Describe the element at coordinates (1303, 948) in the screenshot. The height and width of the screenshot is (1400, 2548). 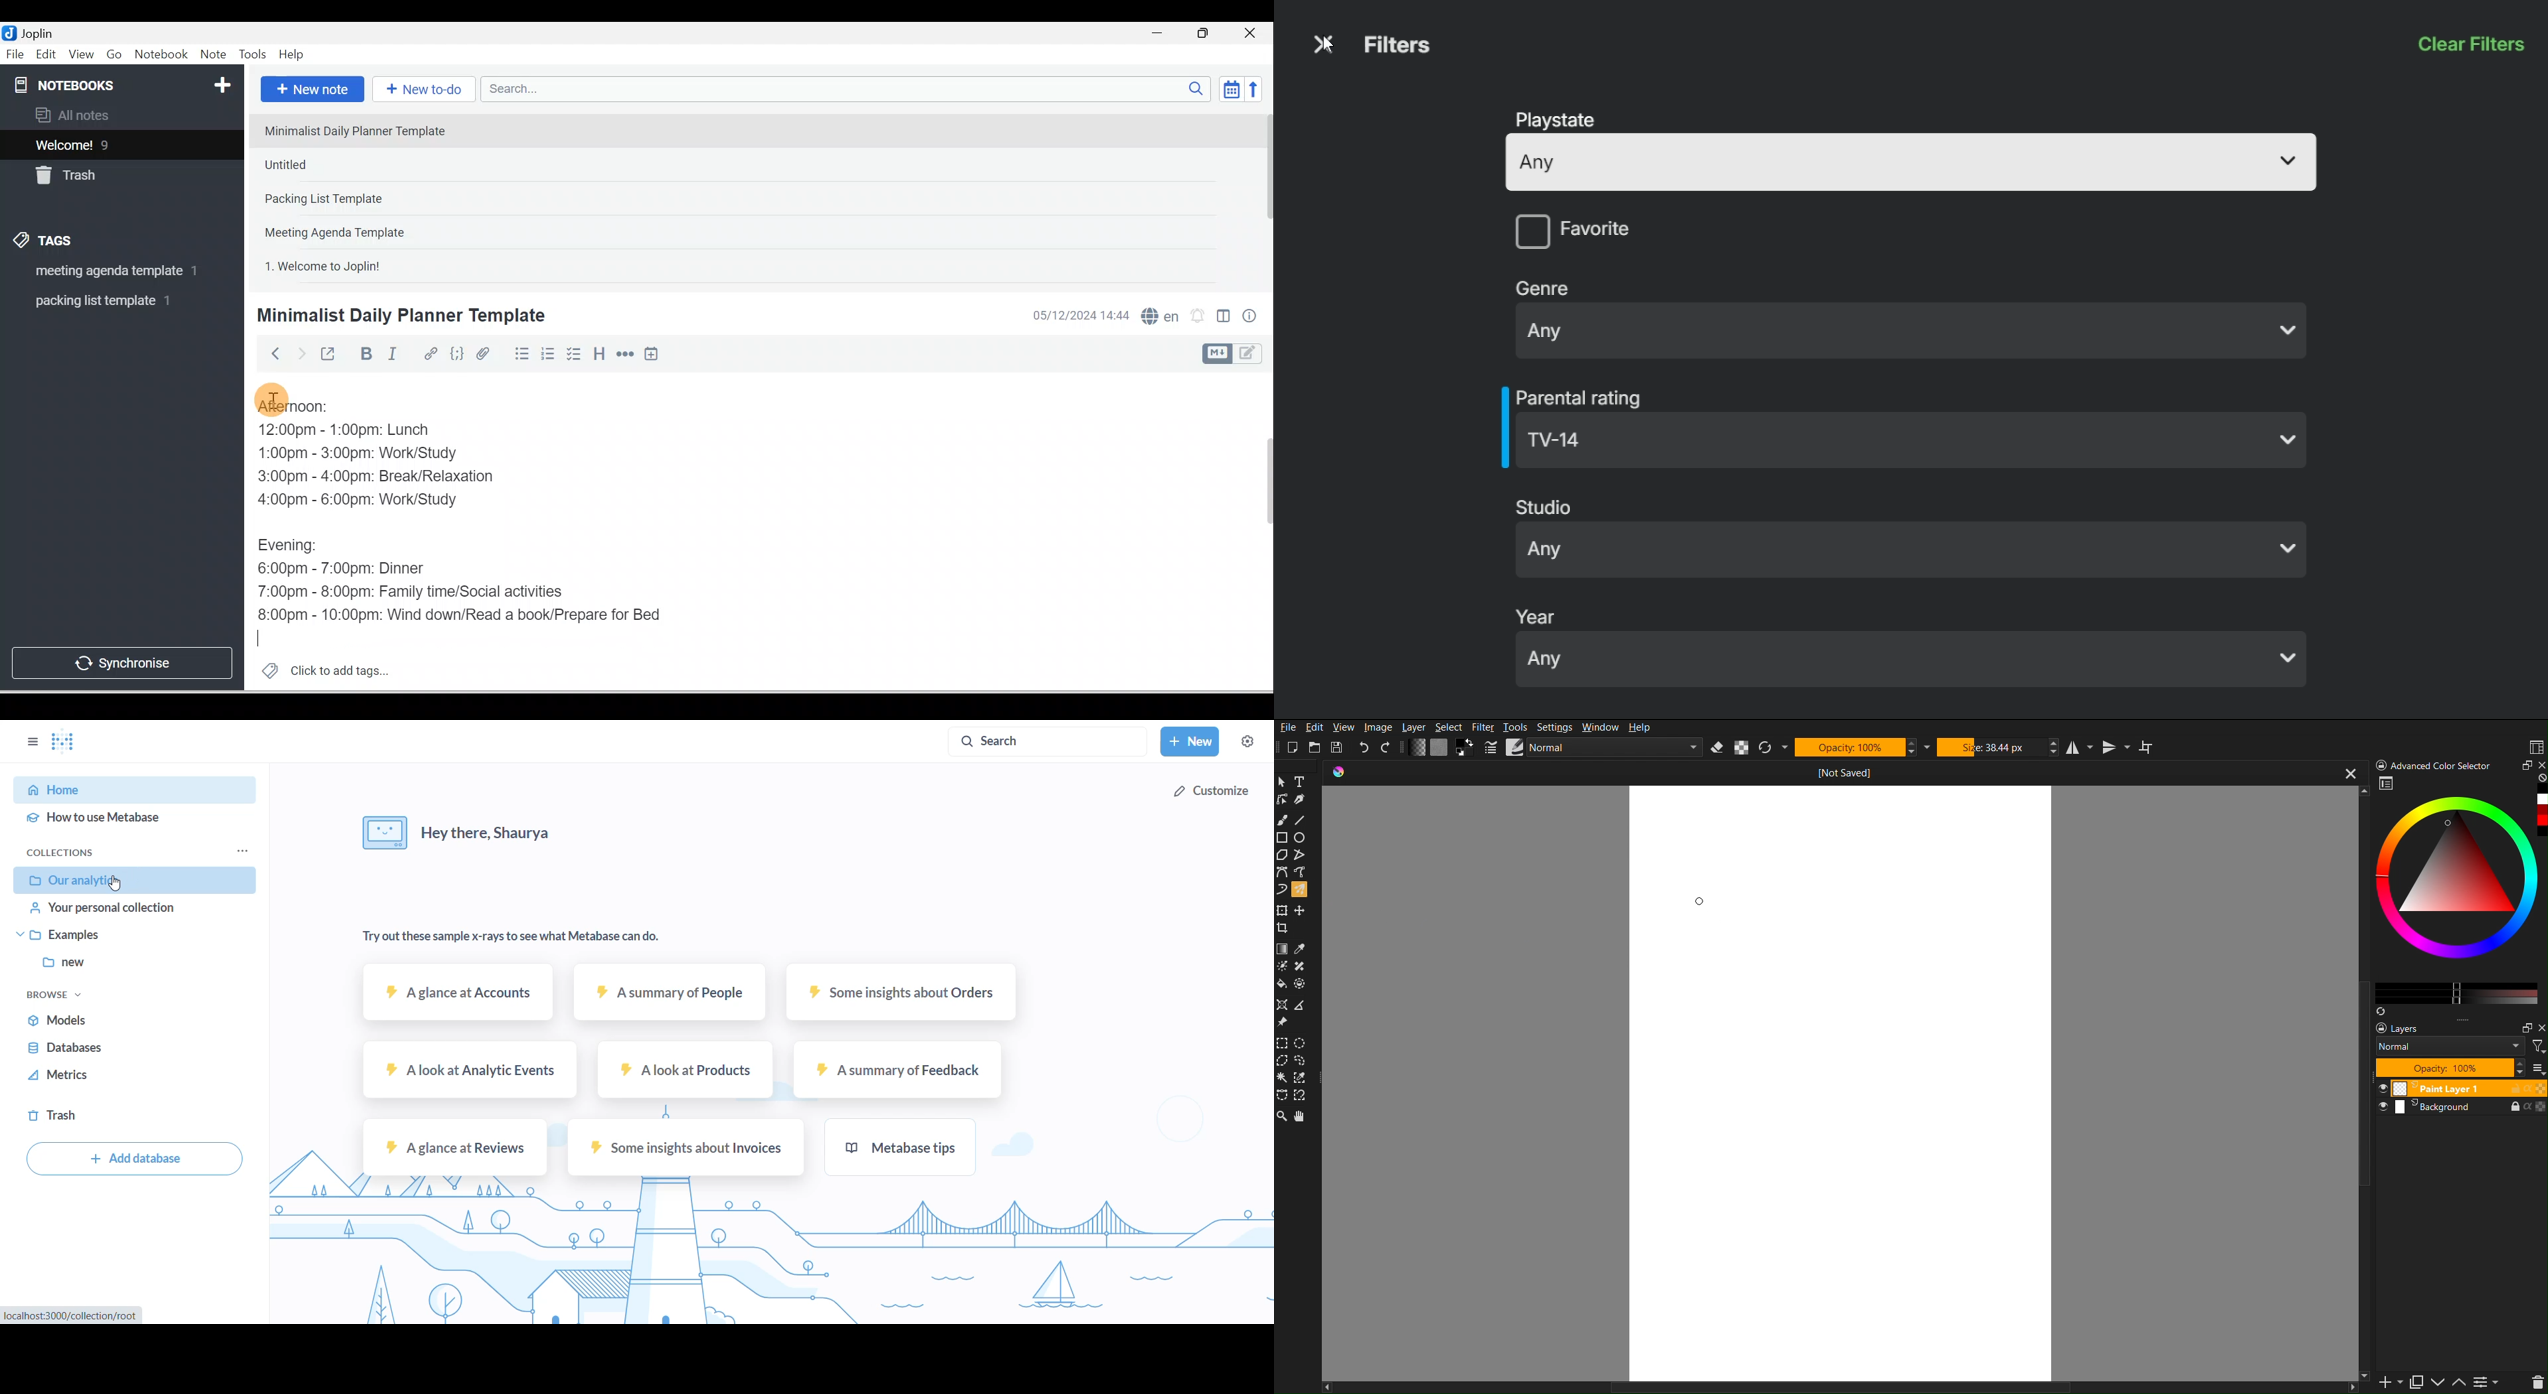
I see `Color Picker` at that location.